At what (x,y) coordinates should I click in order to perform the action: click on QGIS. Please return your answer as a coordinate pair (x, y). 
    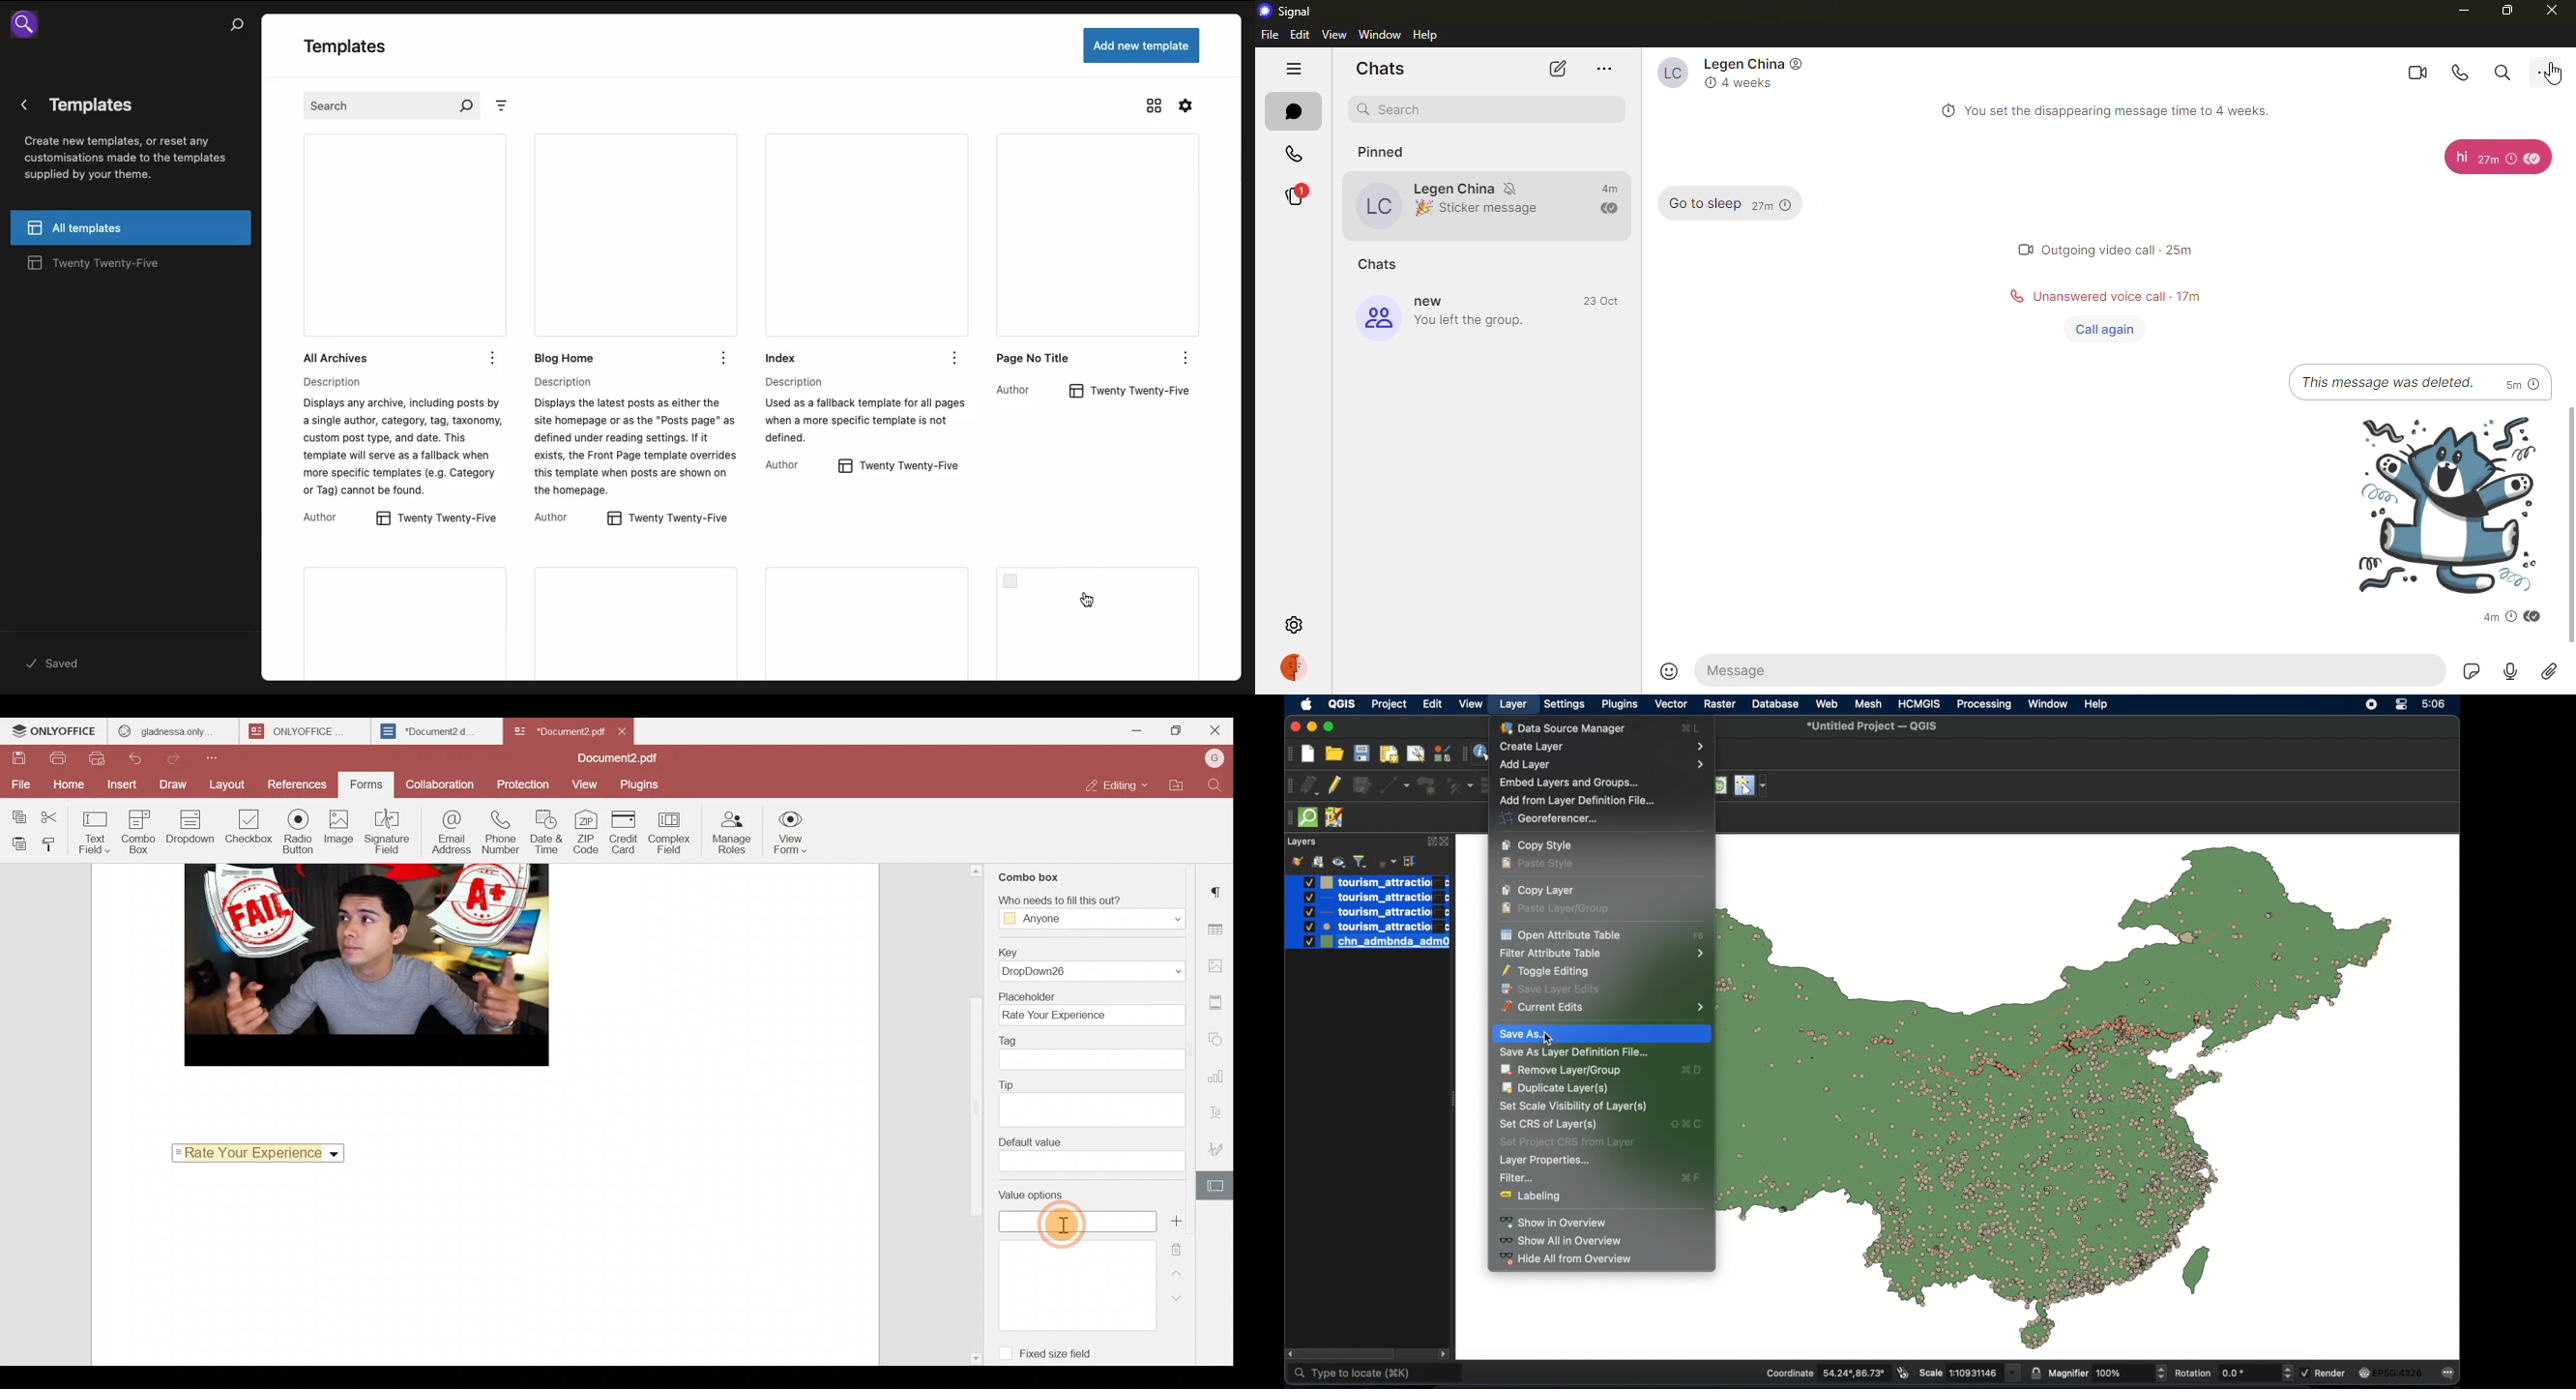
    Looking at the image, I should click on (1341, 704).